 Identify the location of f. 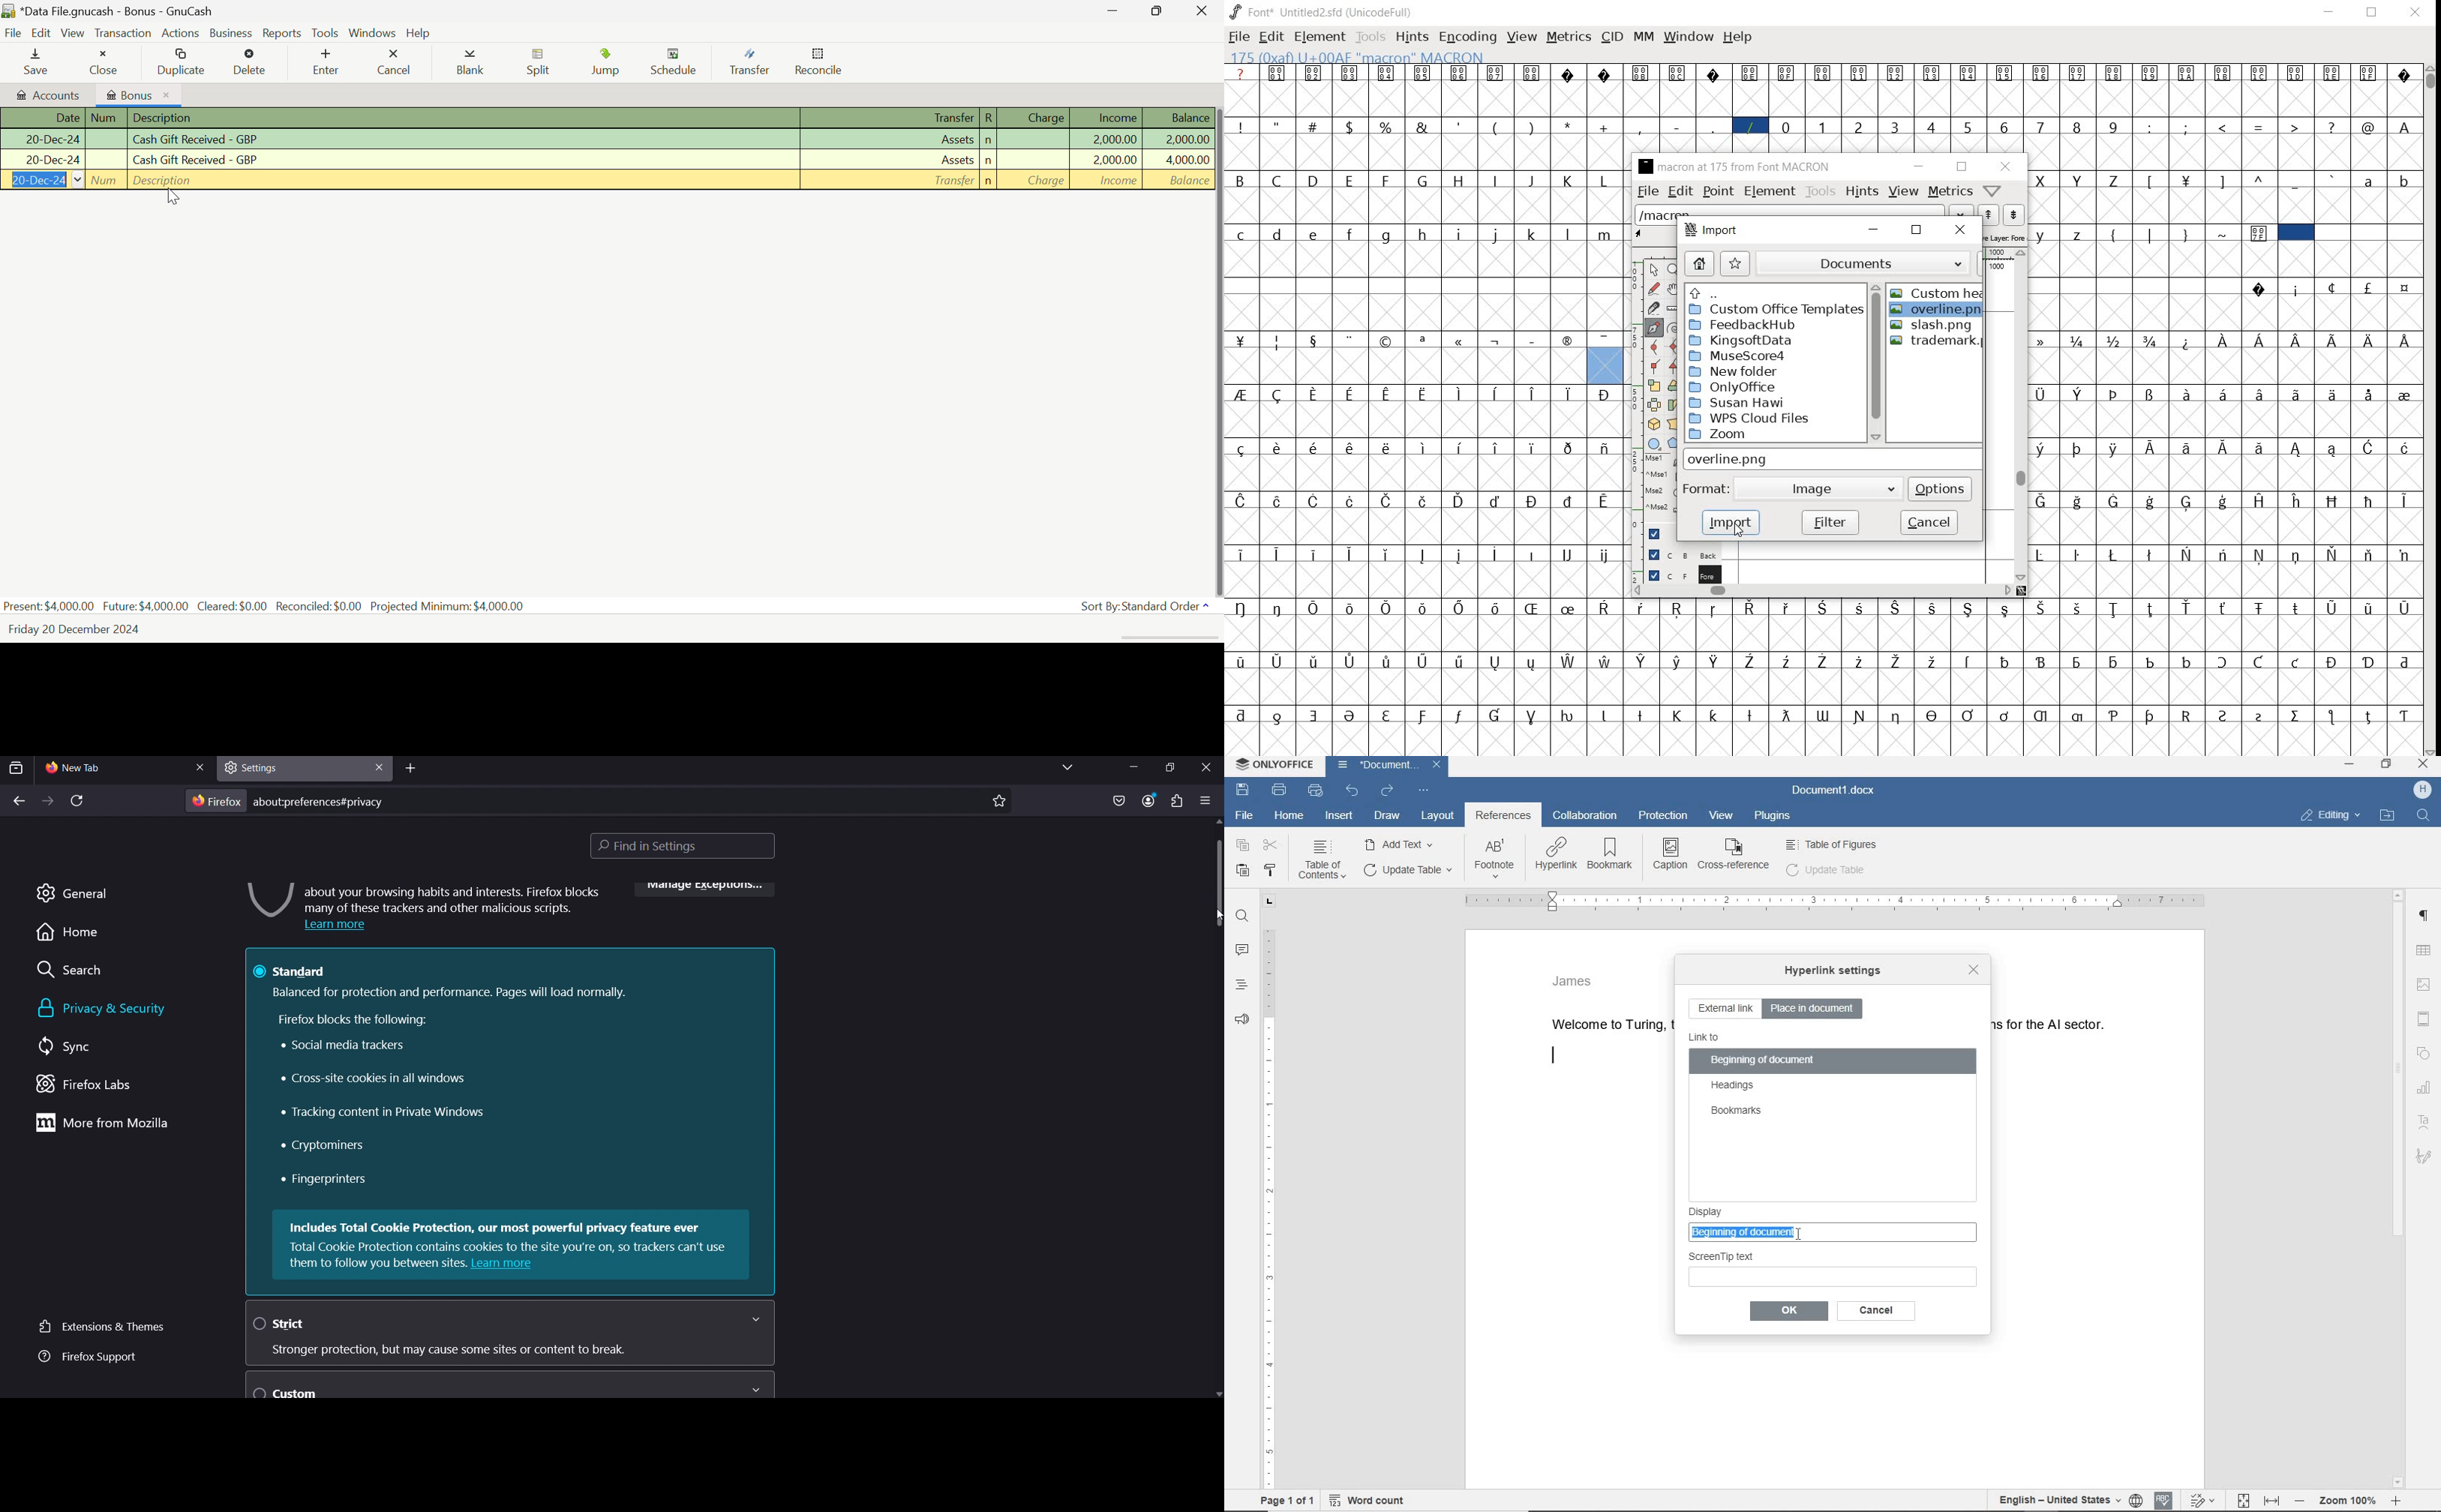
(1353, 232).